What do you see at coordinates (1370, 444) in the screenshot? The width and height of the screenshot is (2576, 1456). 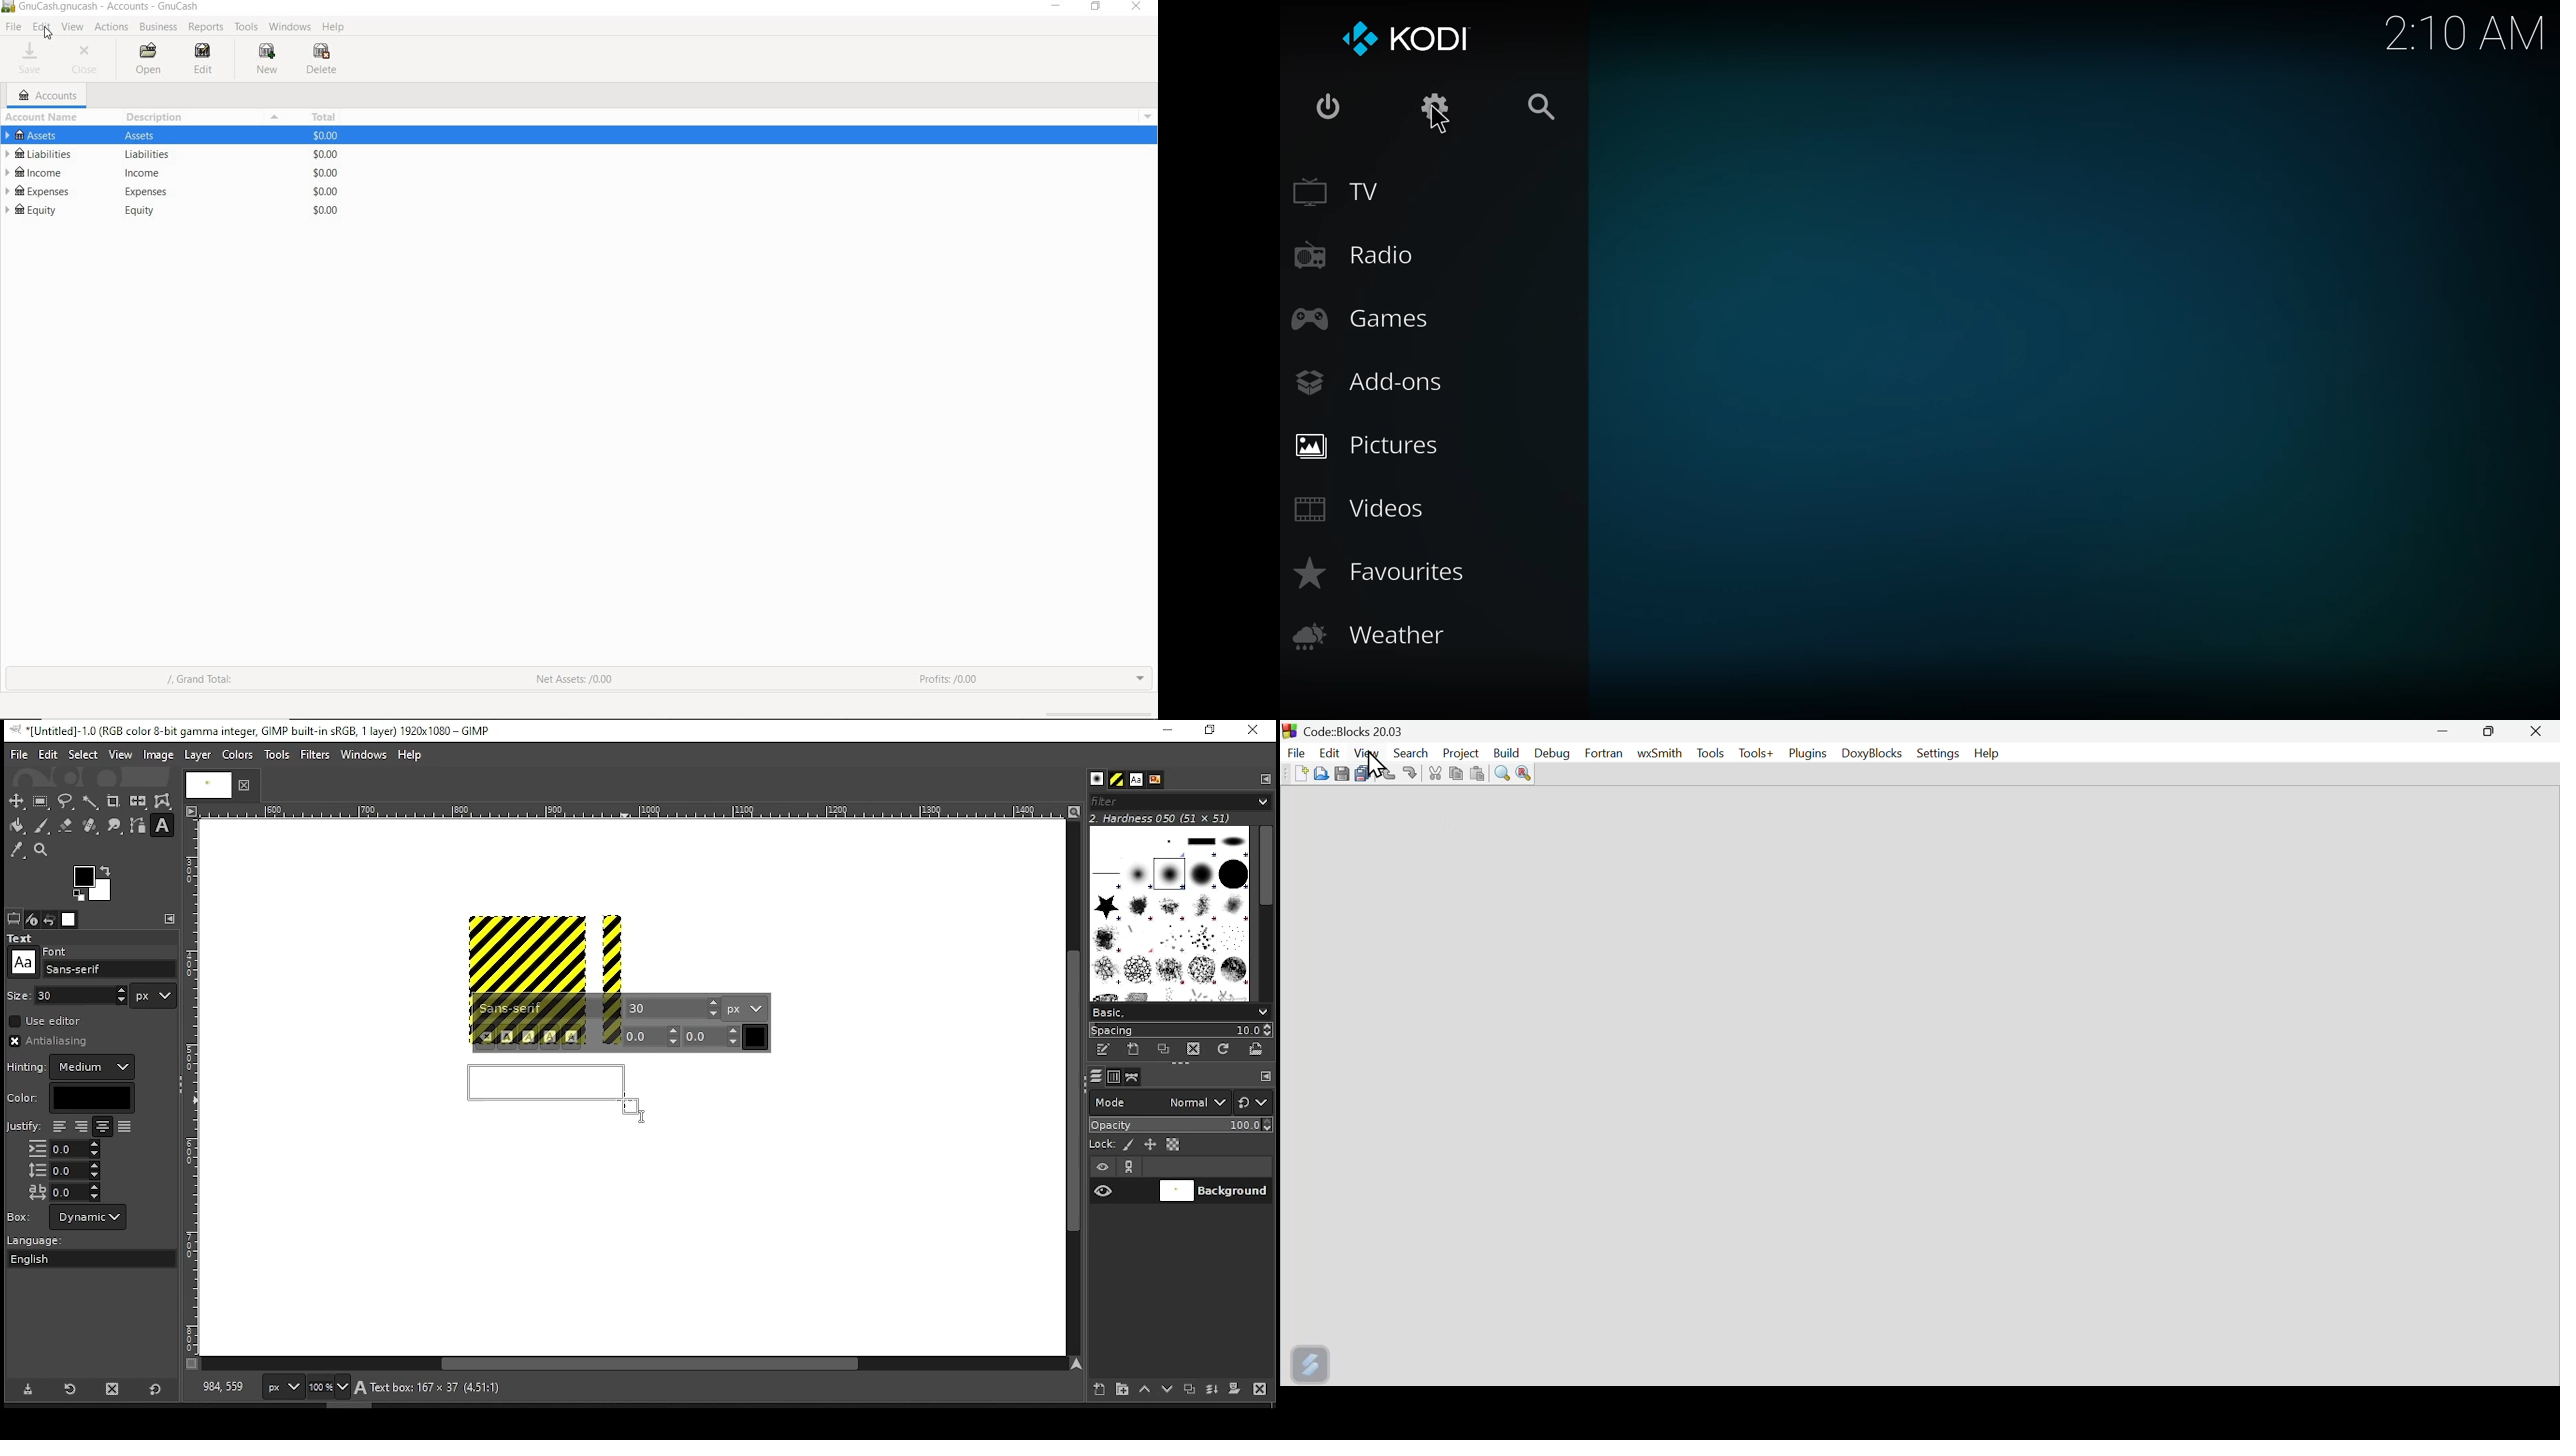 I see `pictures` at bounding box center [1370, 444].